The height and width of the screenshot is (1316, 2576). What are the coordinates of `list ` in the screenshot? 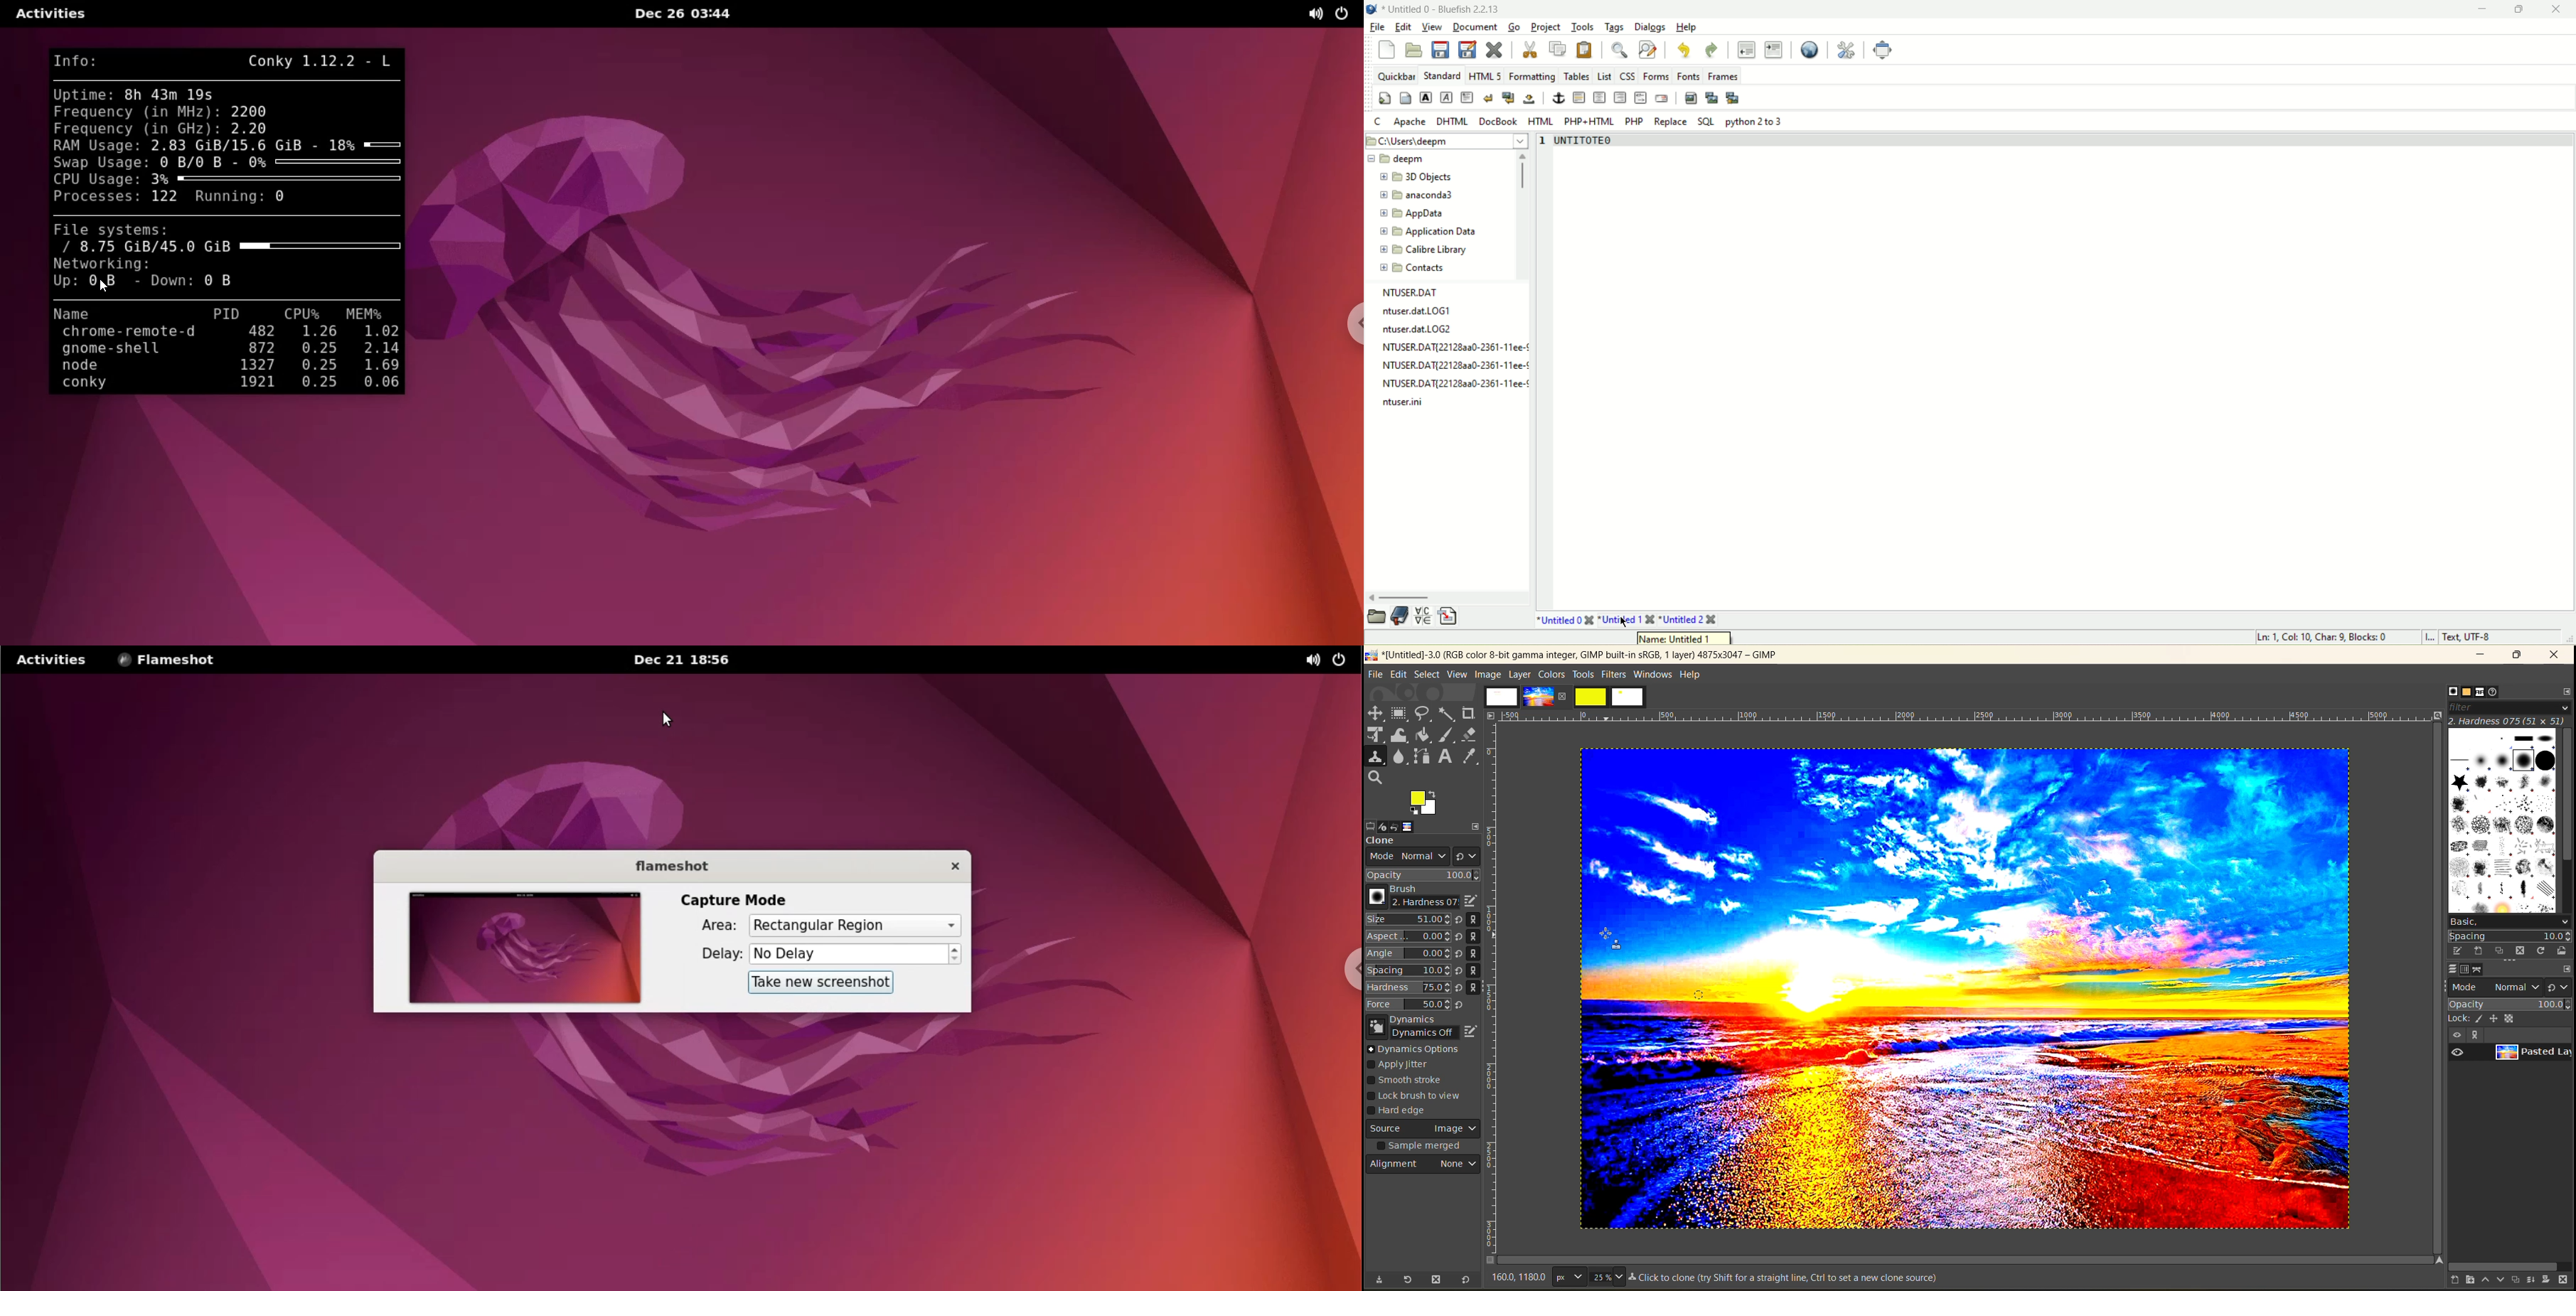 It's located at (1605, 77).